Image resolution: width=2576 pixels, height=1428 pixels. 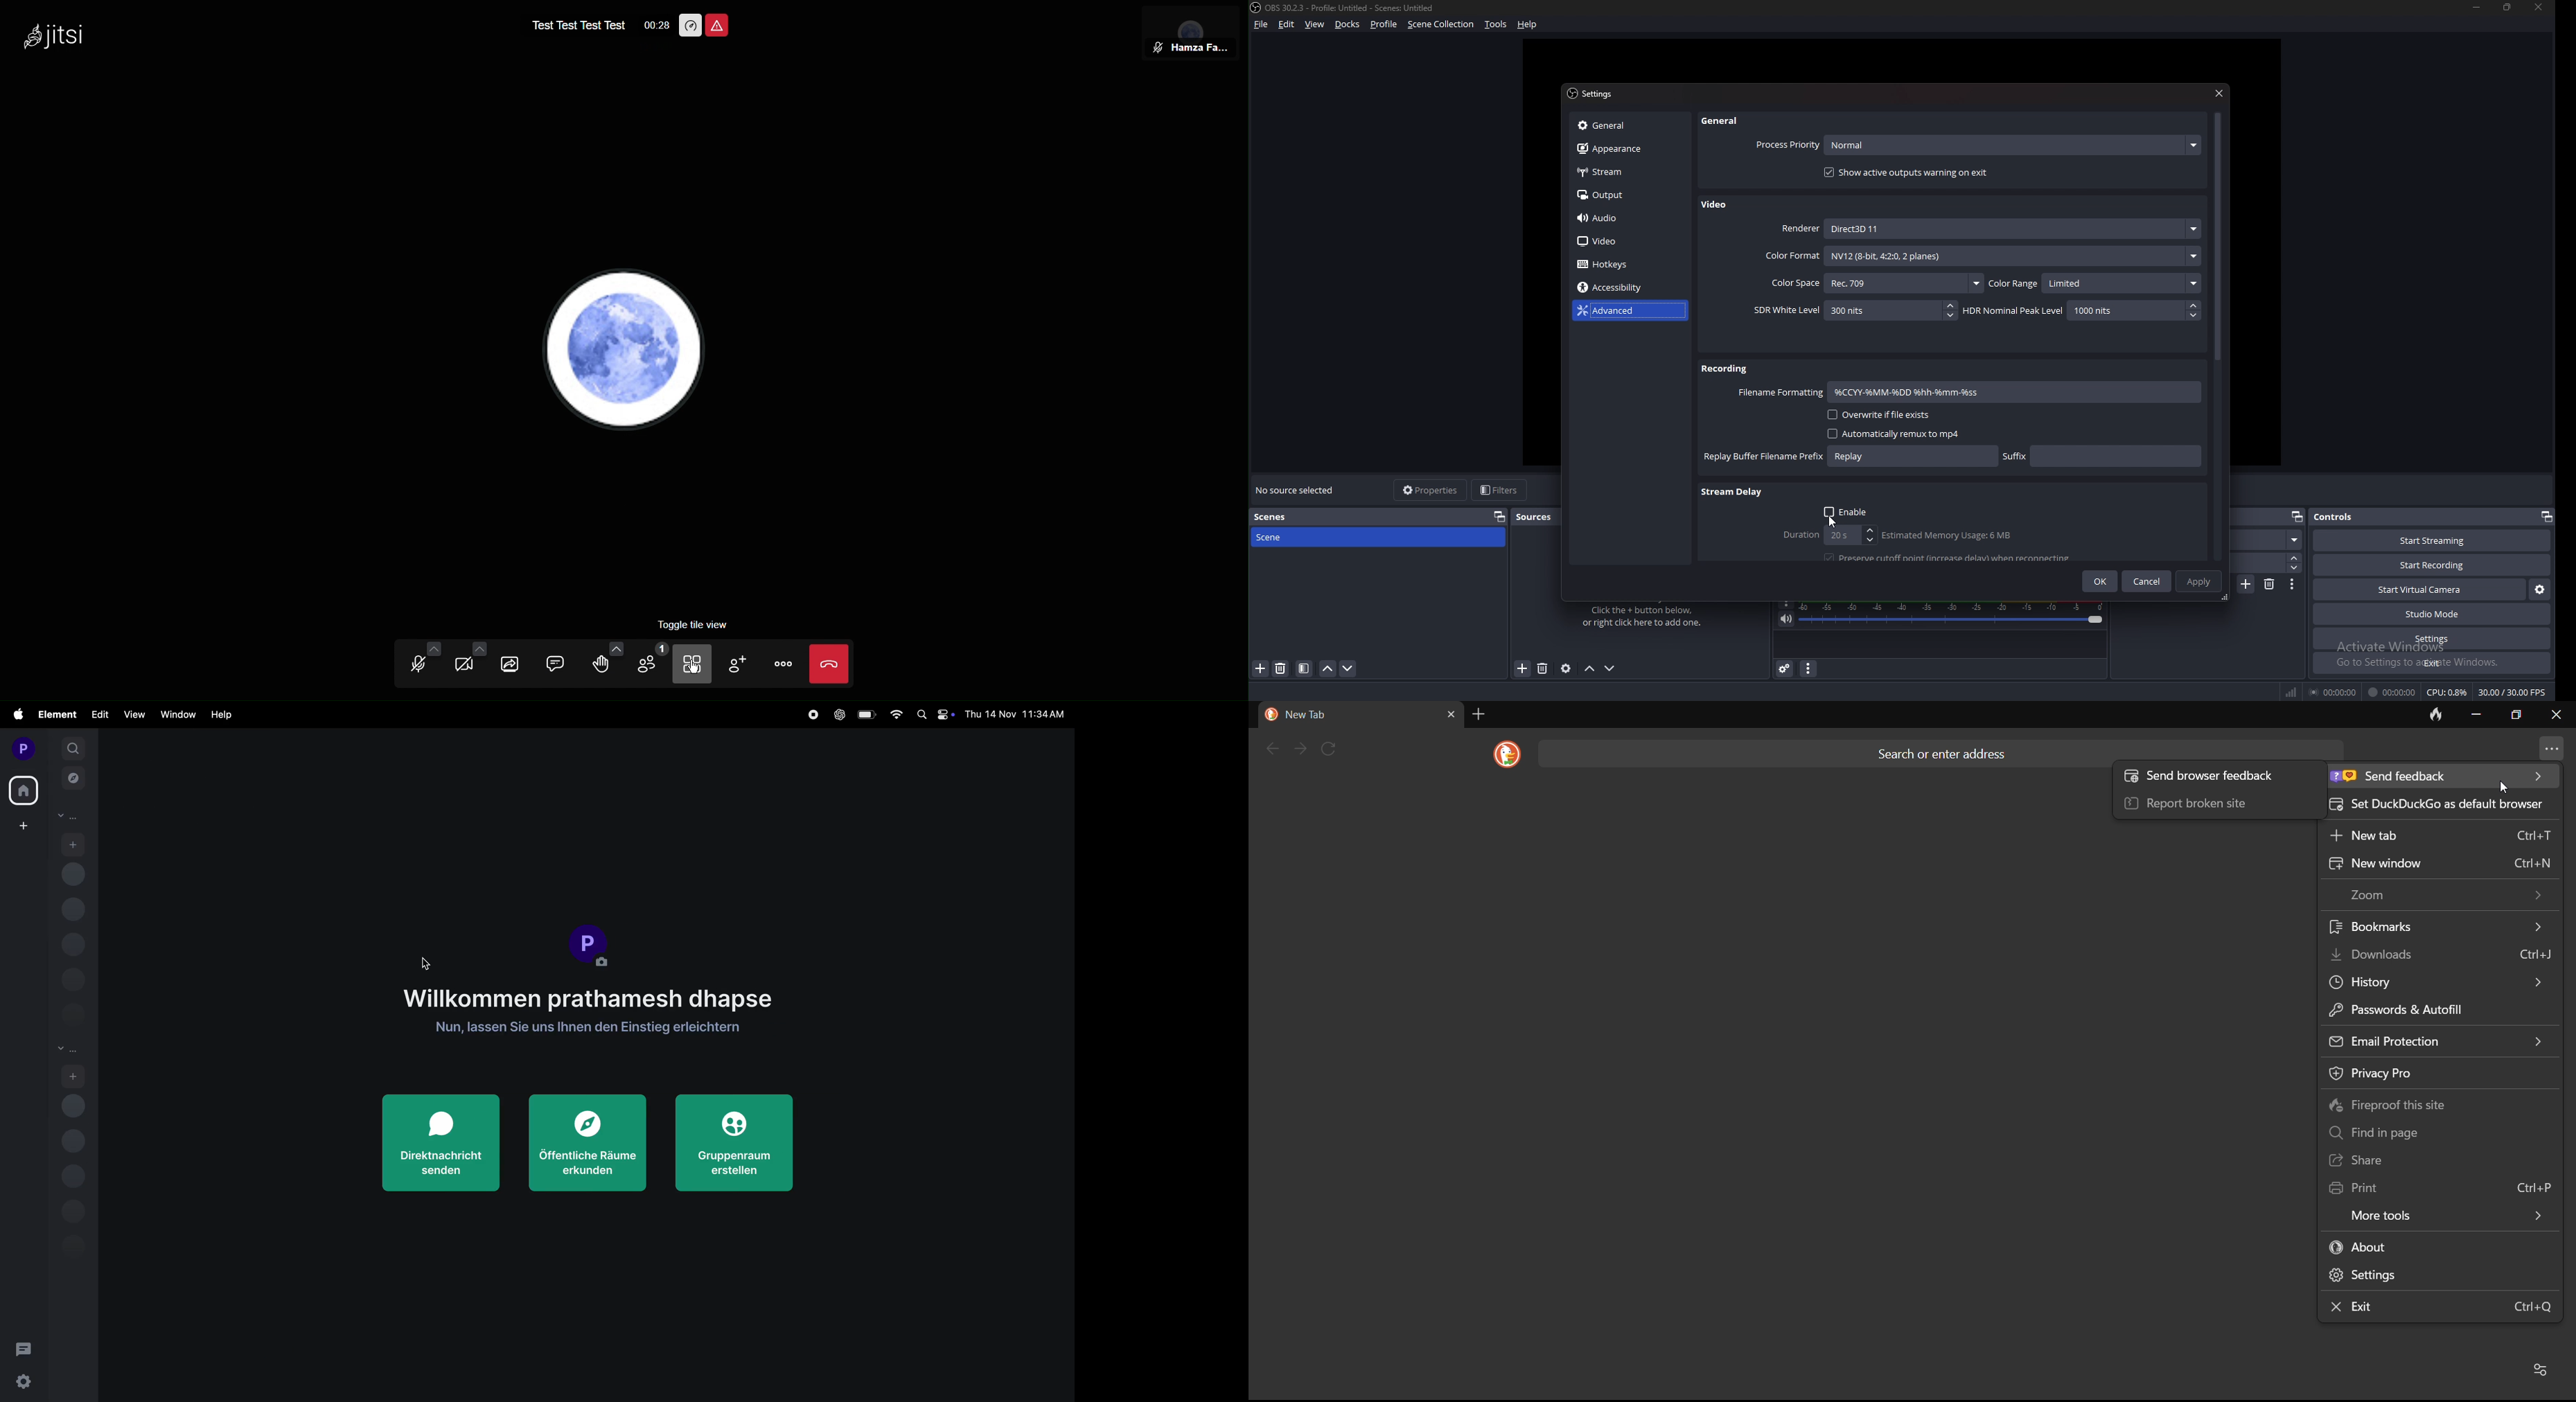 I want to click on scene filter, so click(x=1303, y=668).